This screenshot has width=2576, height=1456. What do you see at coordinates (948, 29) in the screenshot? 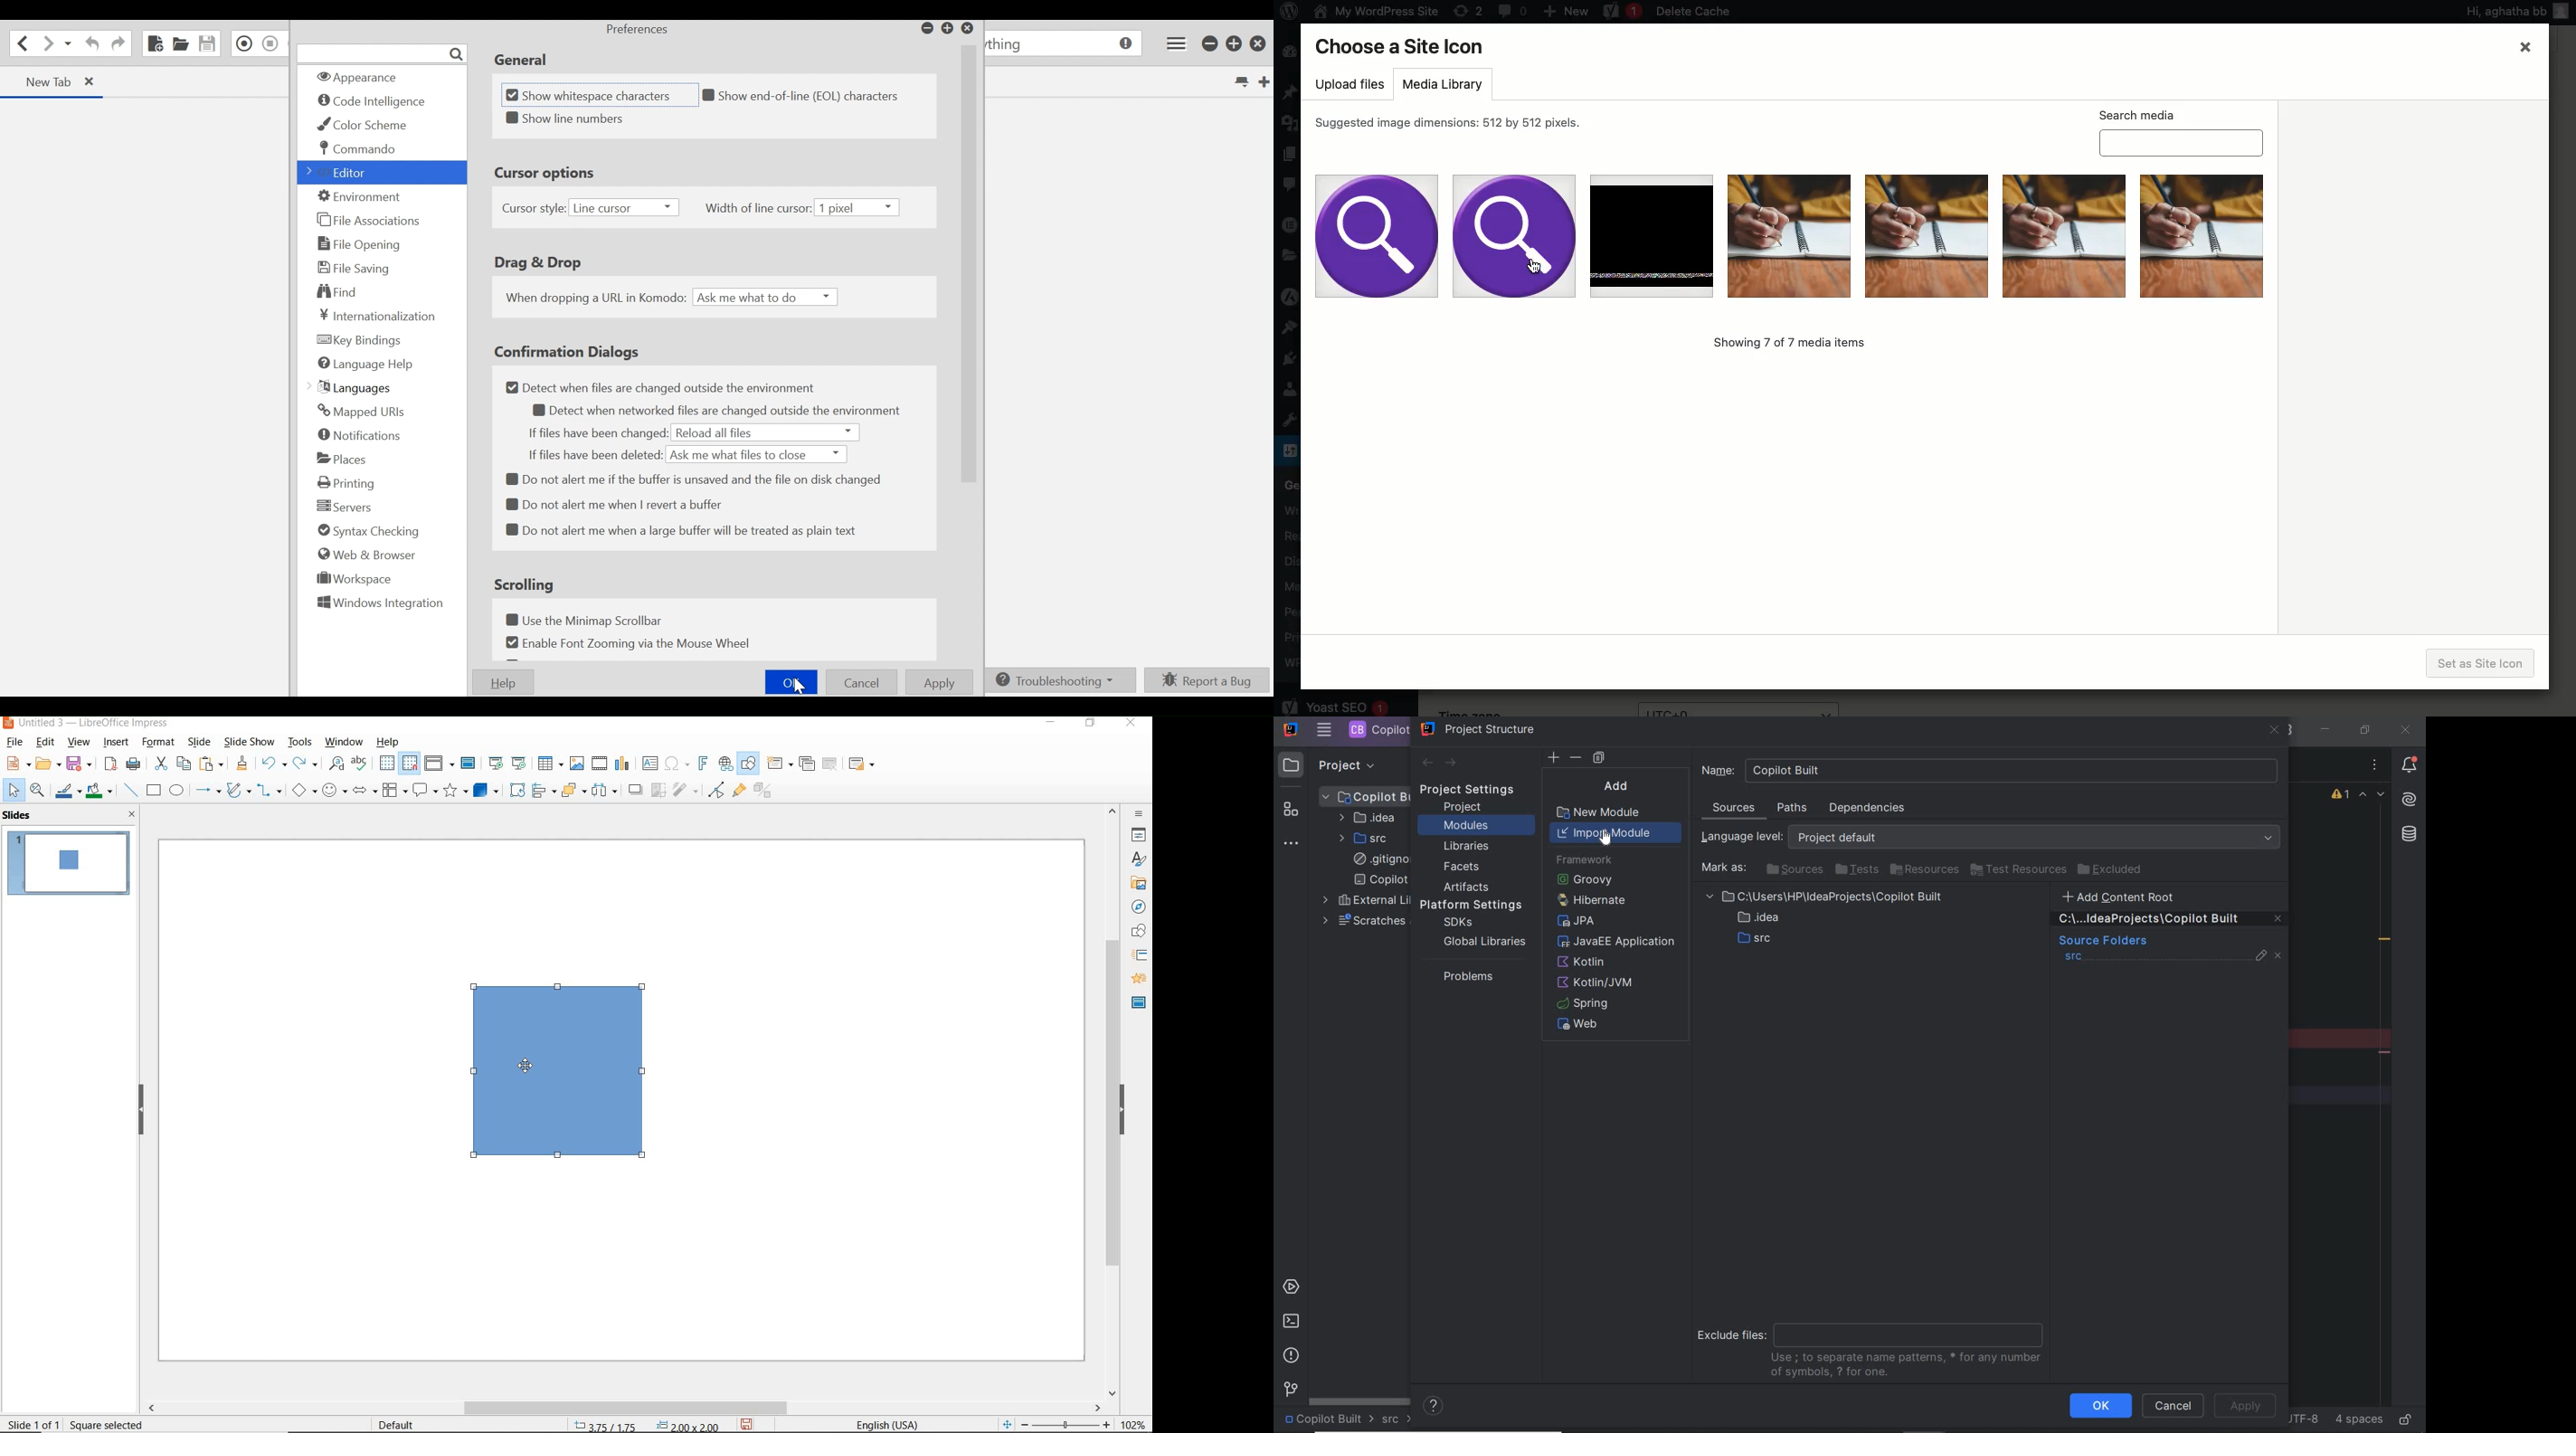
I see `Maximize` at bounding box center [948, 29].